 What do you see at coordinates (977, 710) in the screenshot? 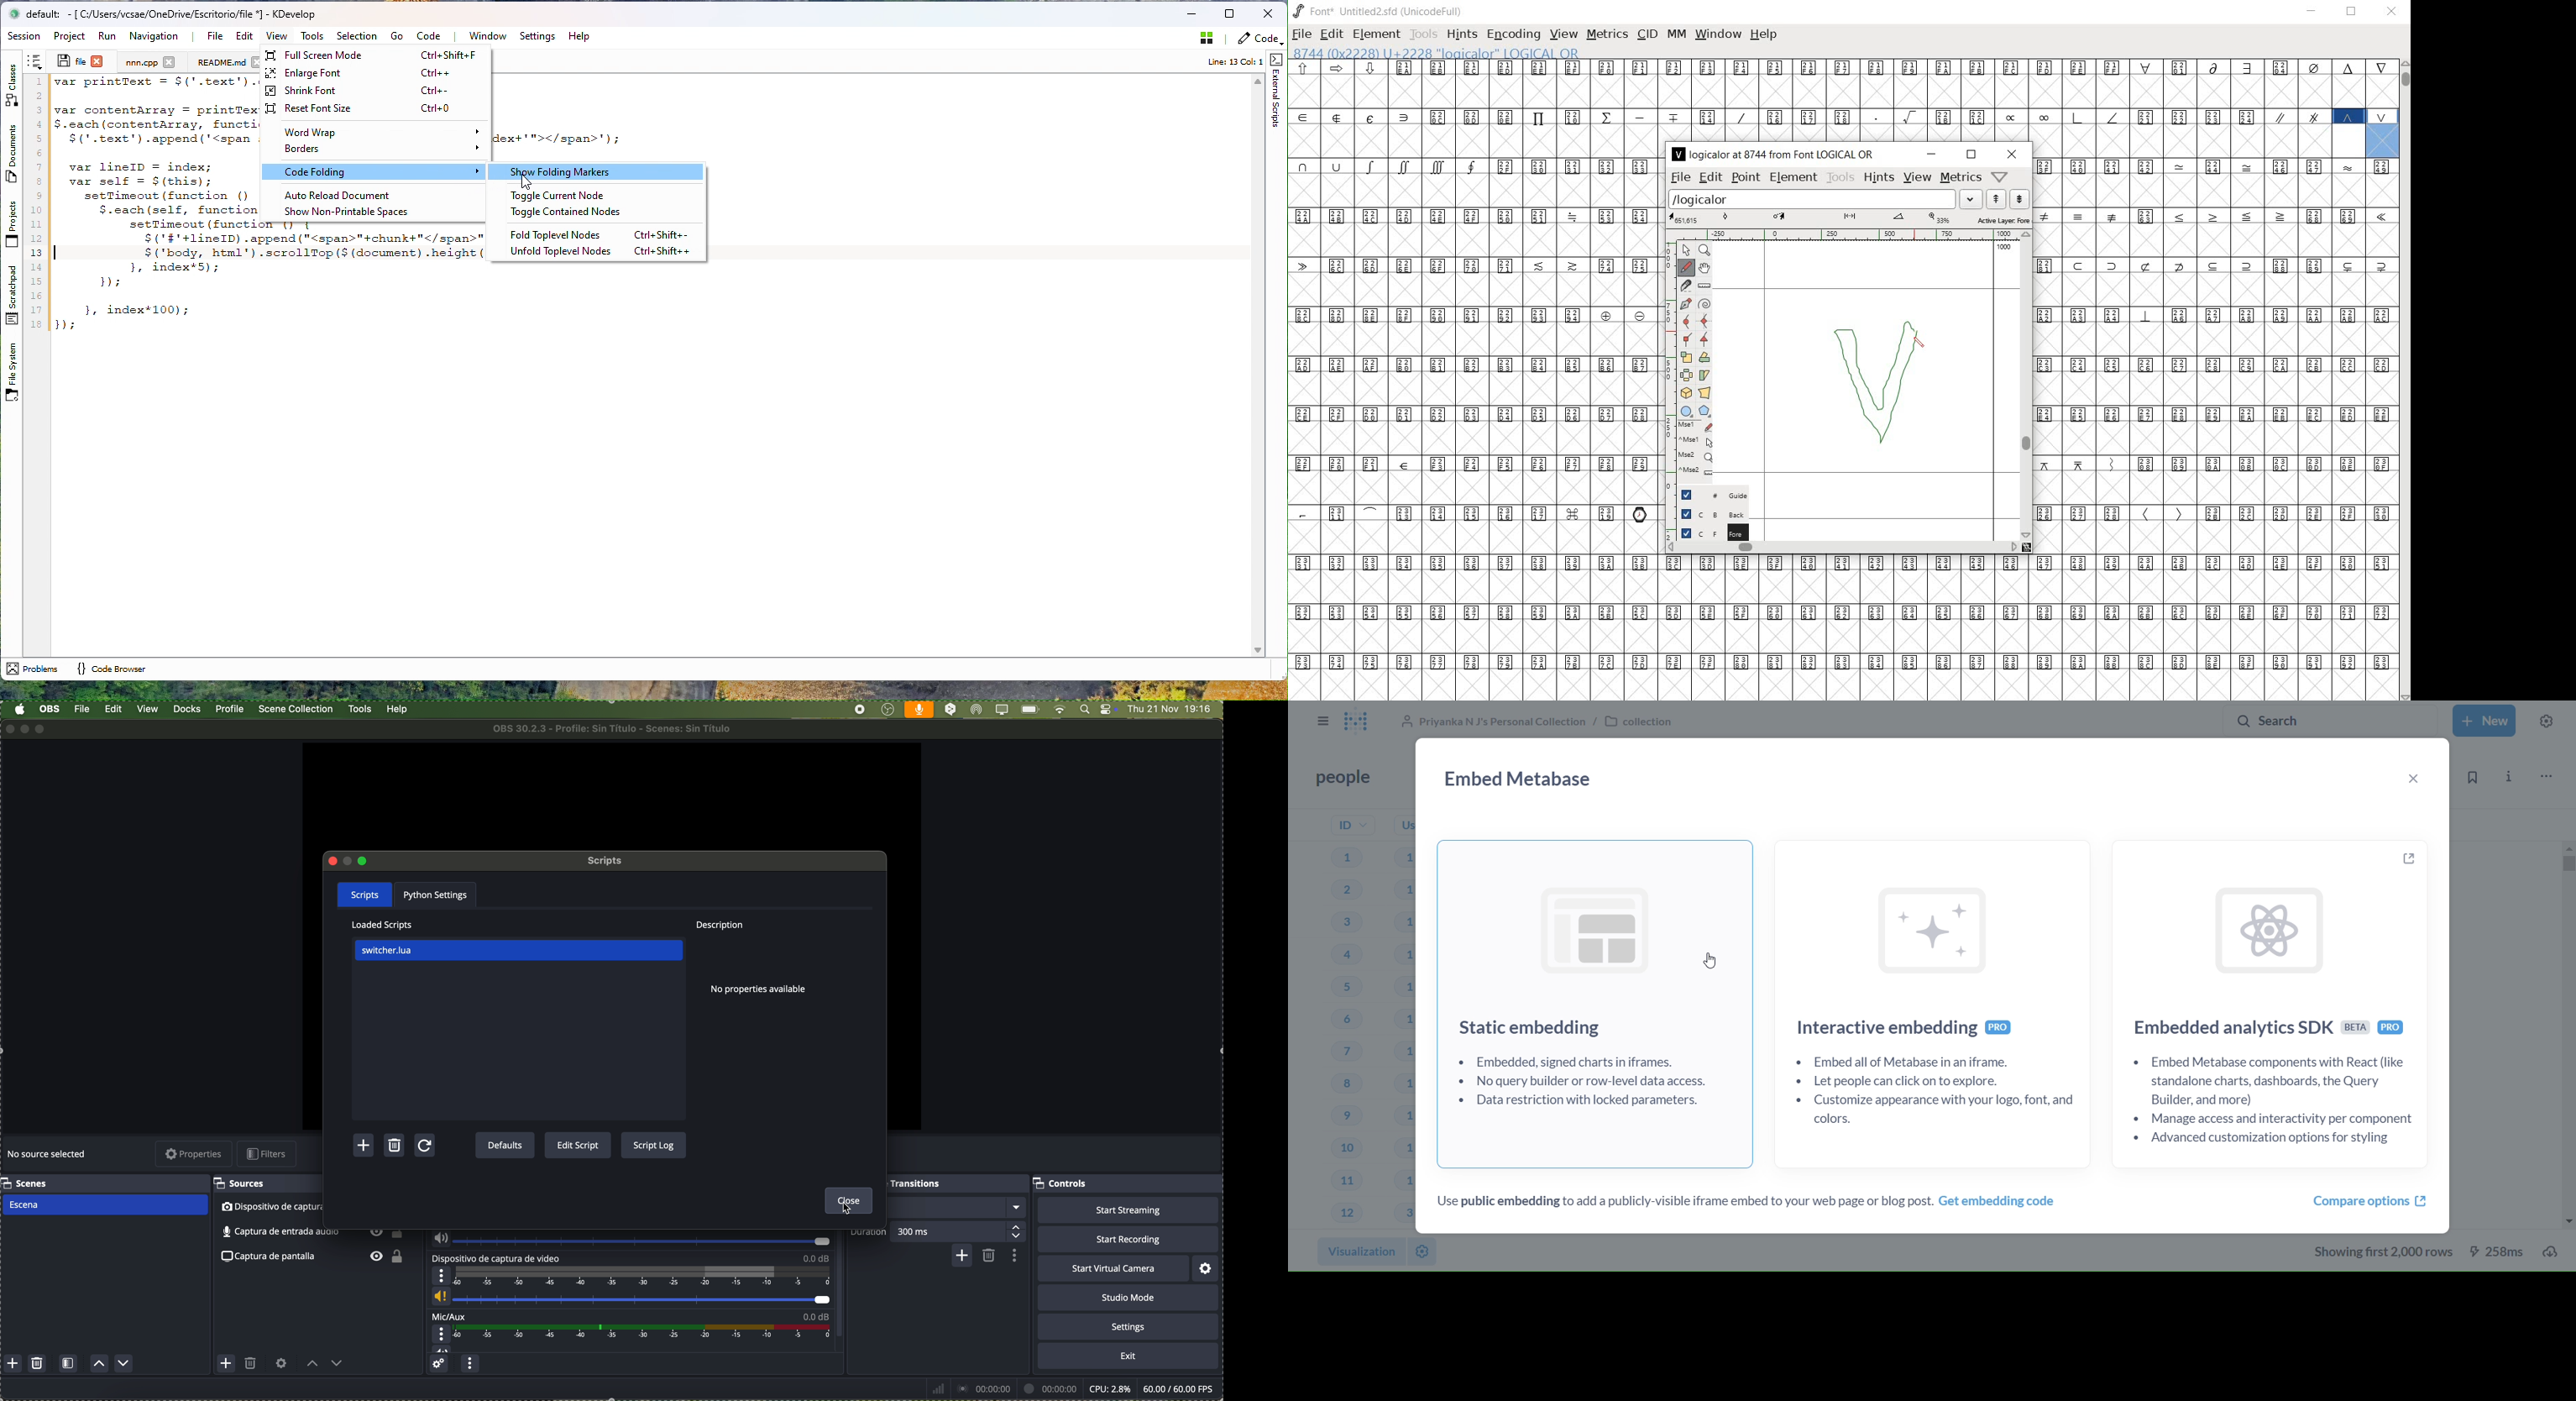
I see `AirDrop` at bounding box center [977, 710].